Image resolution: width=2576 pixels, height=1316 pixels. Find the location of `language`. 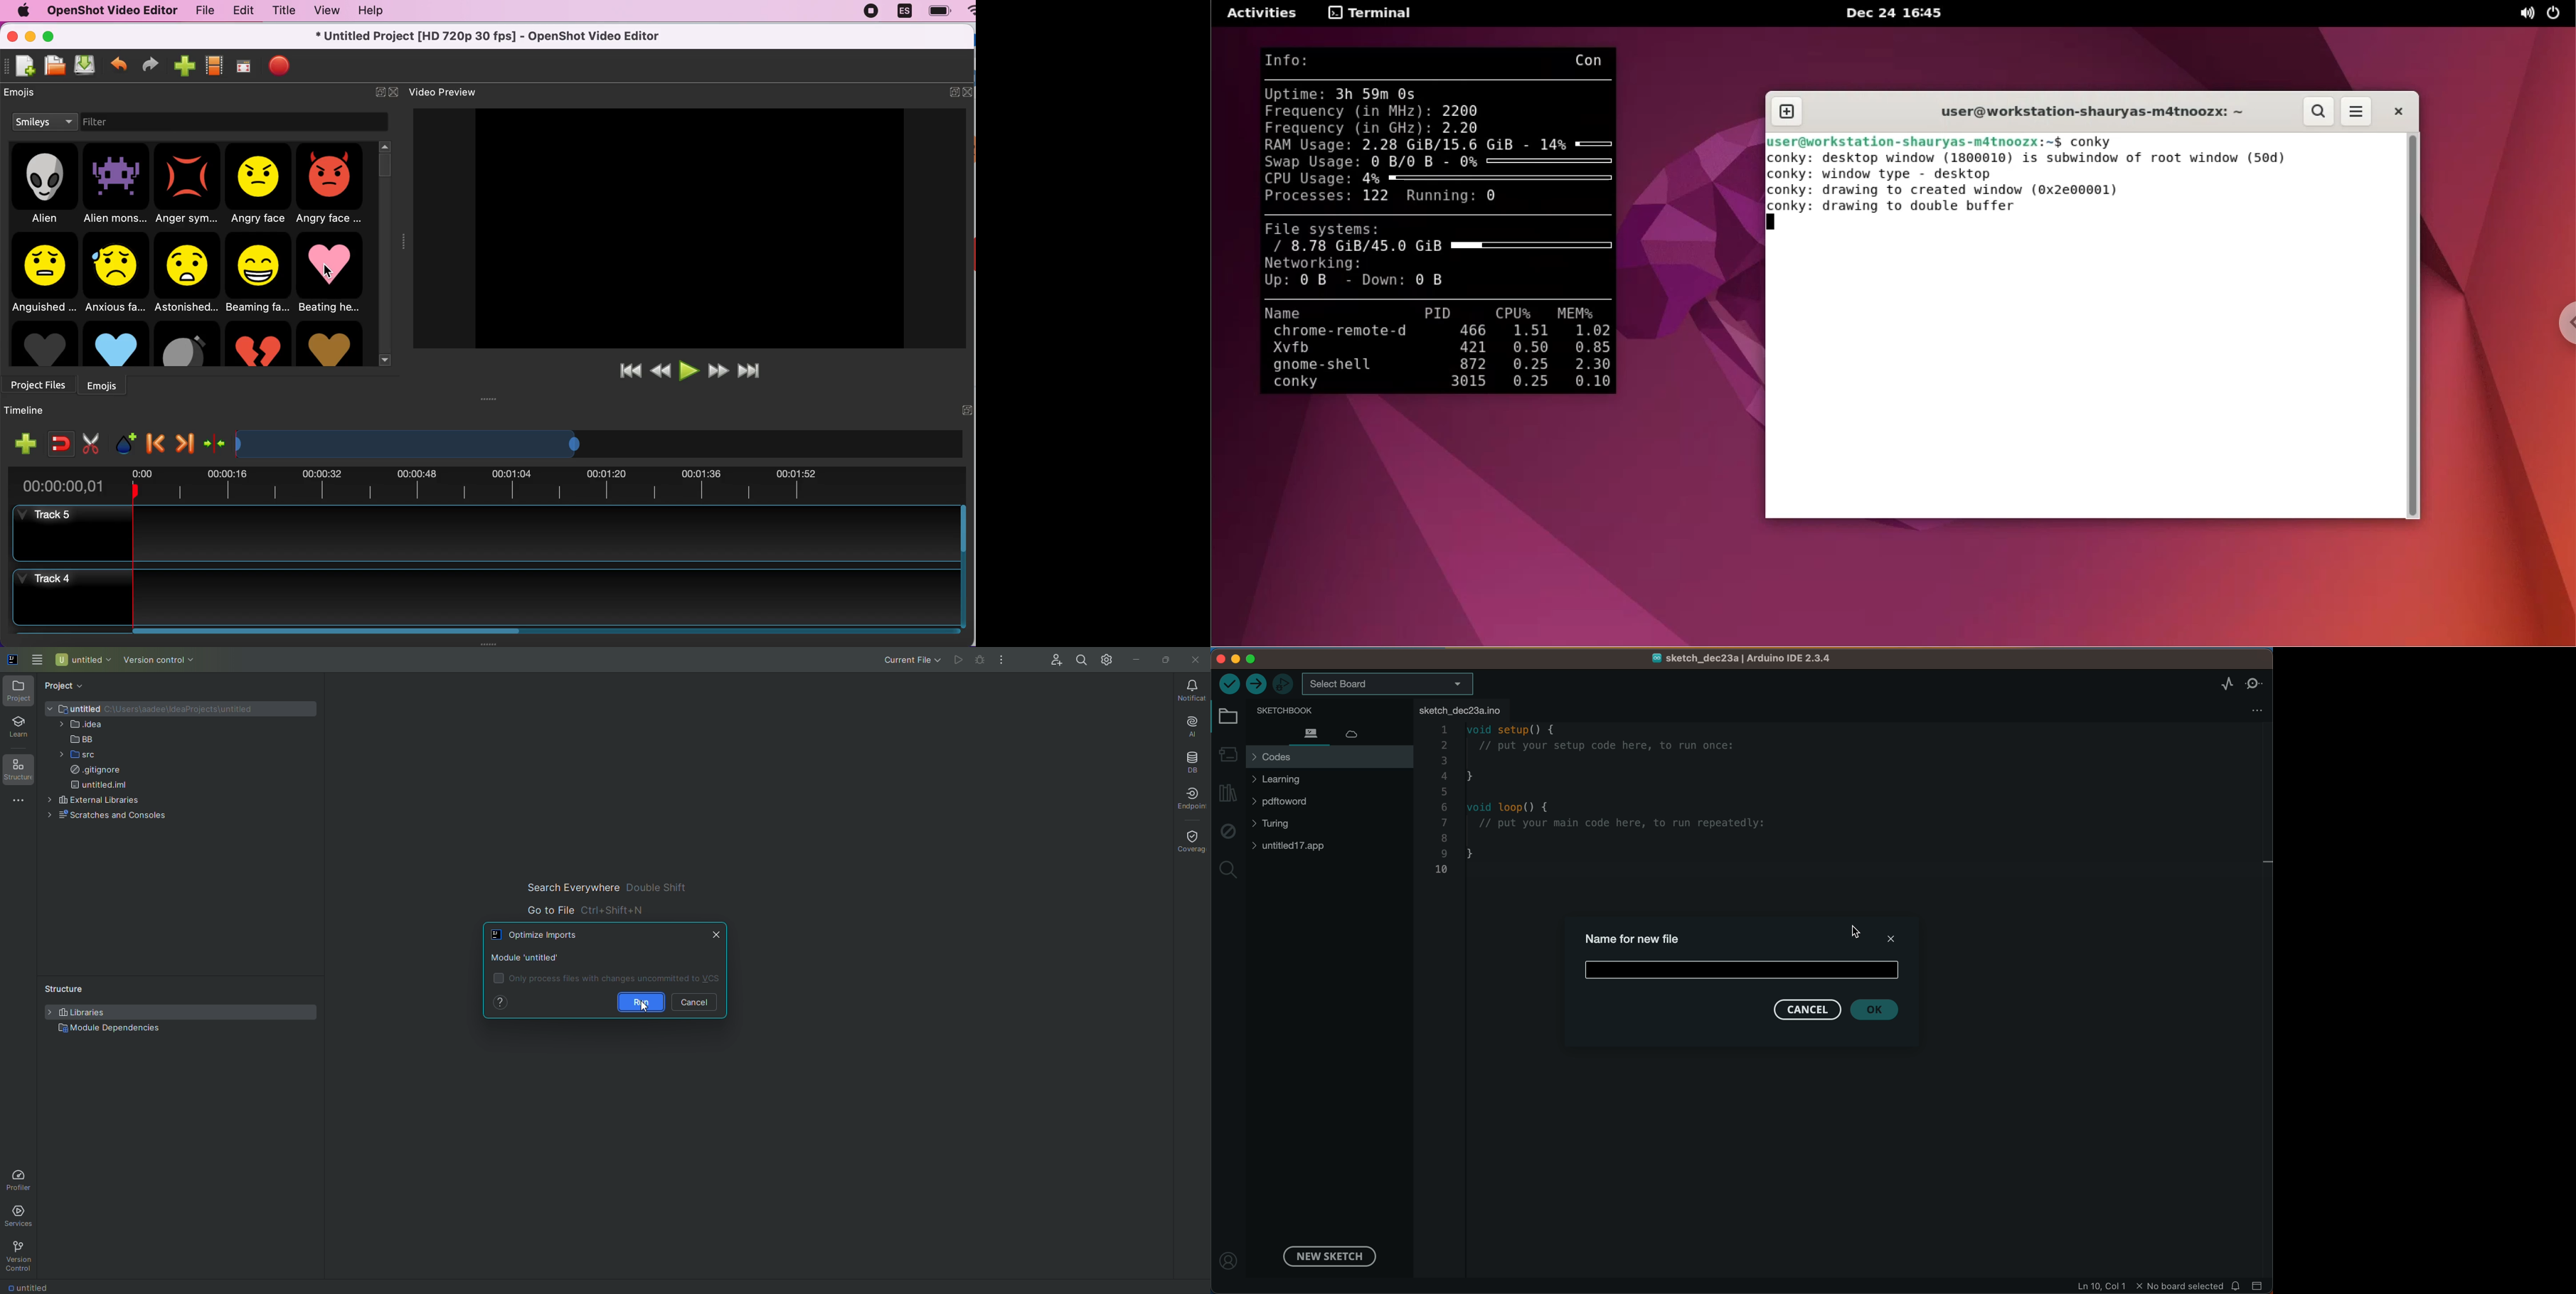

language is located at coordinates (901, 11).